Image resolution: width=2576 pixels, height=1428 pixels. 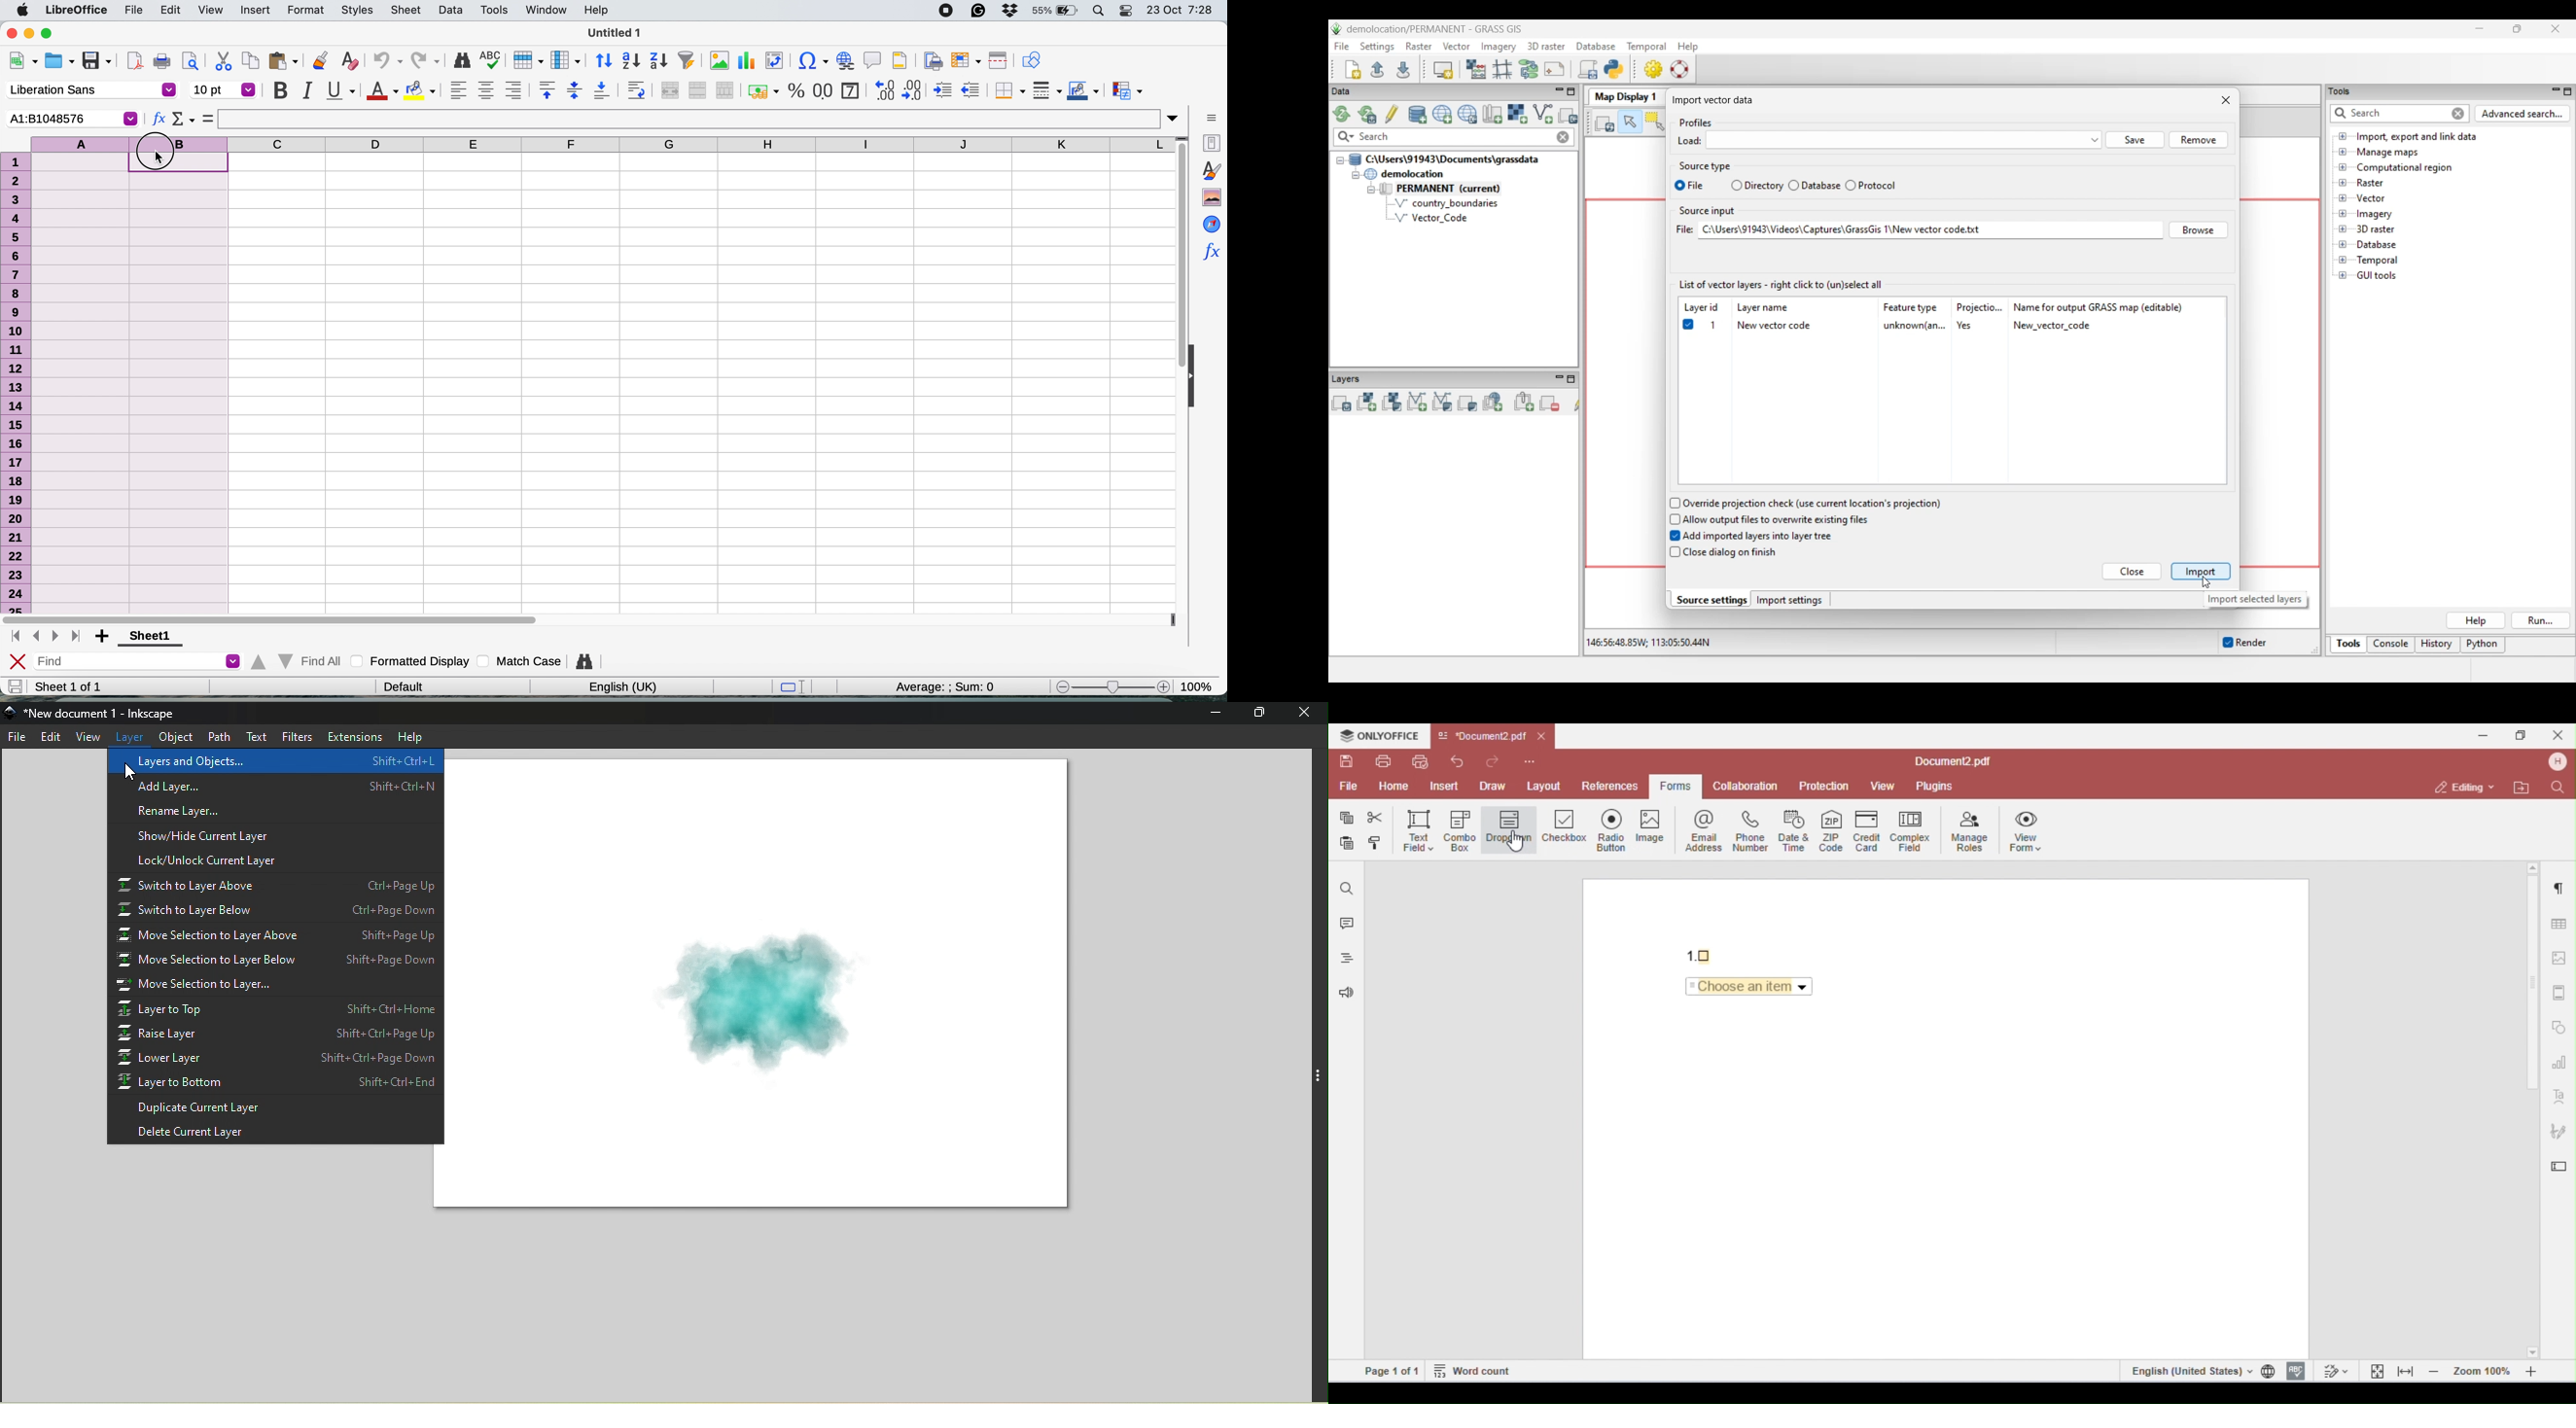 I want to click on copy, so click(x=251, y=63).